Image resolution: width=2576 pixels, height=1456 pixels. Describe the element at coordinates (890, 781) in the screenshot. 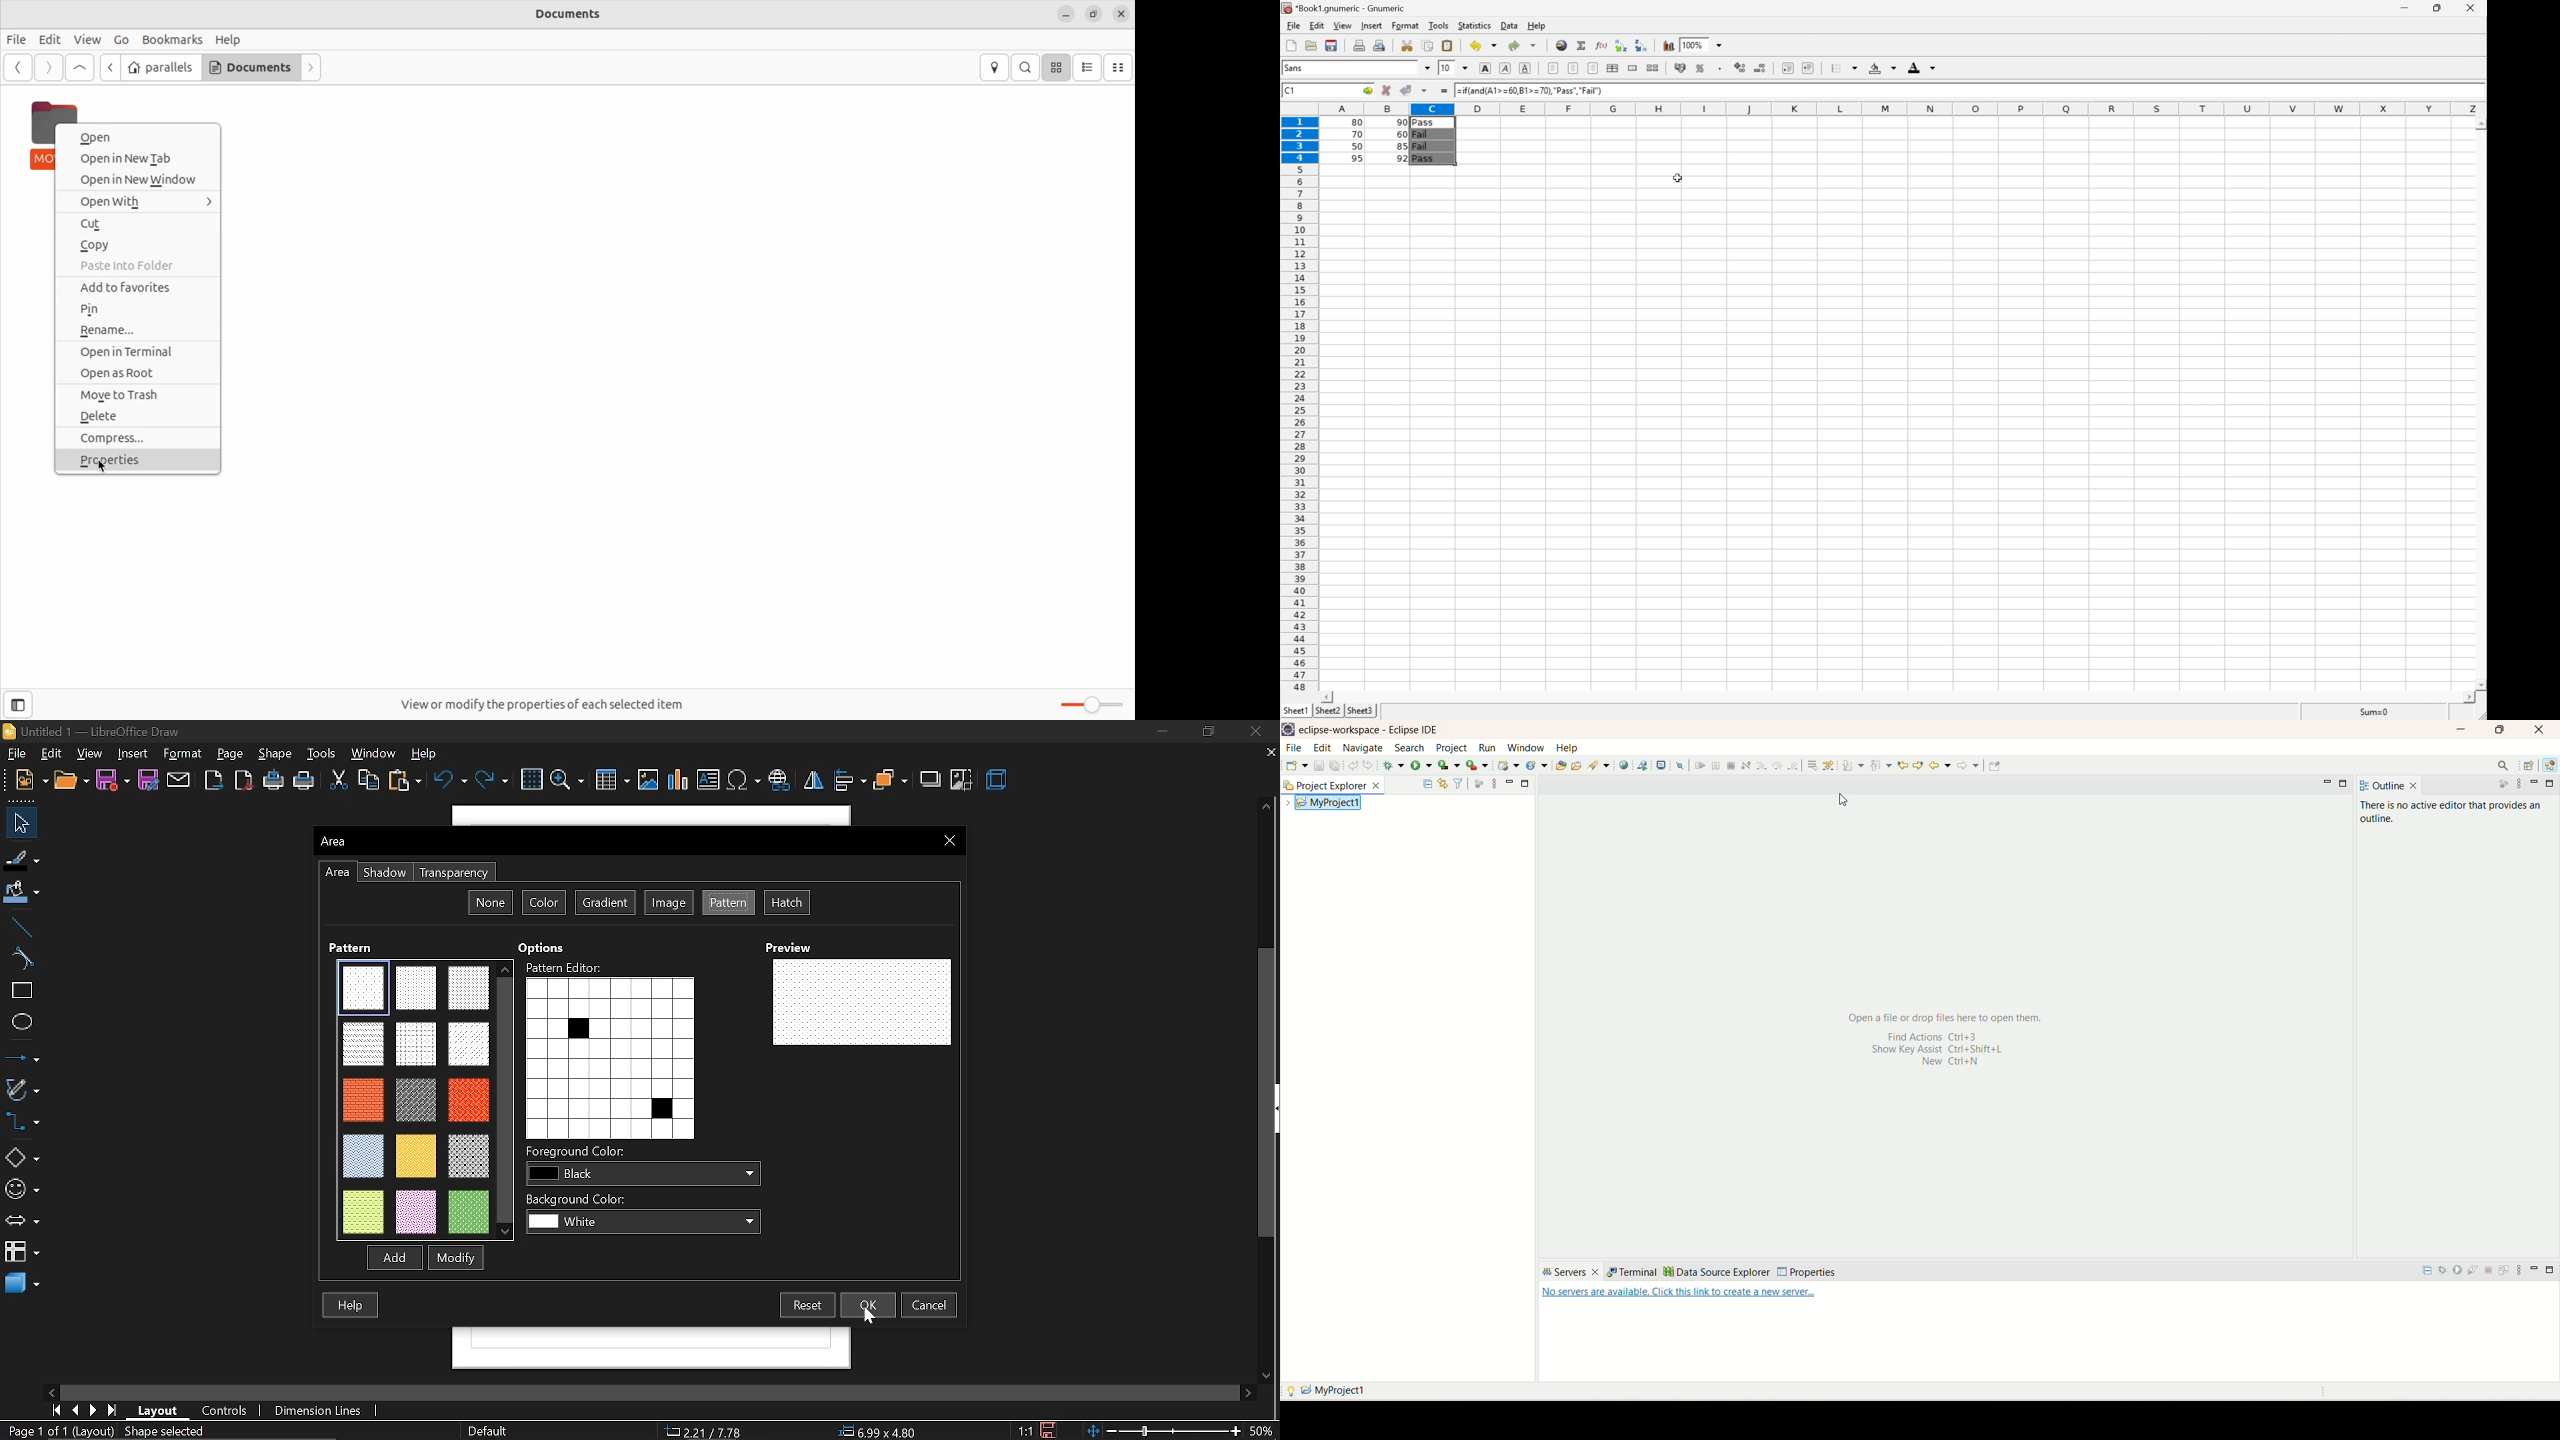

I see `arrange` at that location.